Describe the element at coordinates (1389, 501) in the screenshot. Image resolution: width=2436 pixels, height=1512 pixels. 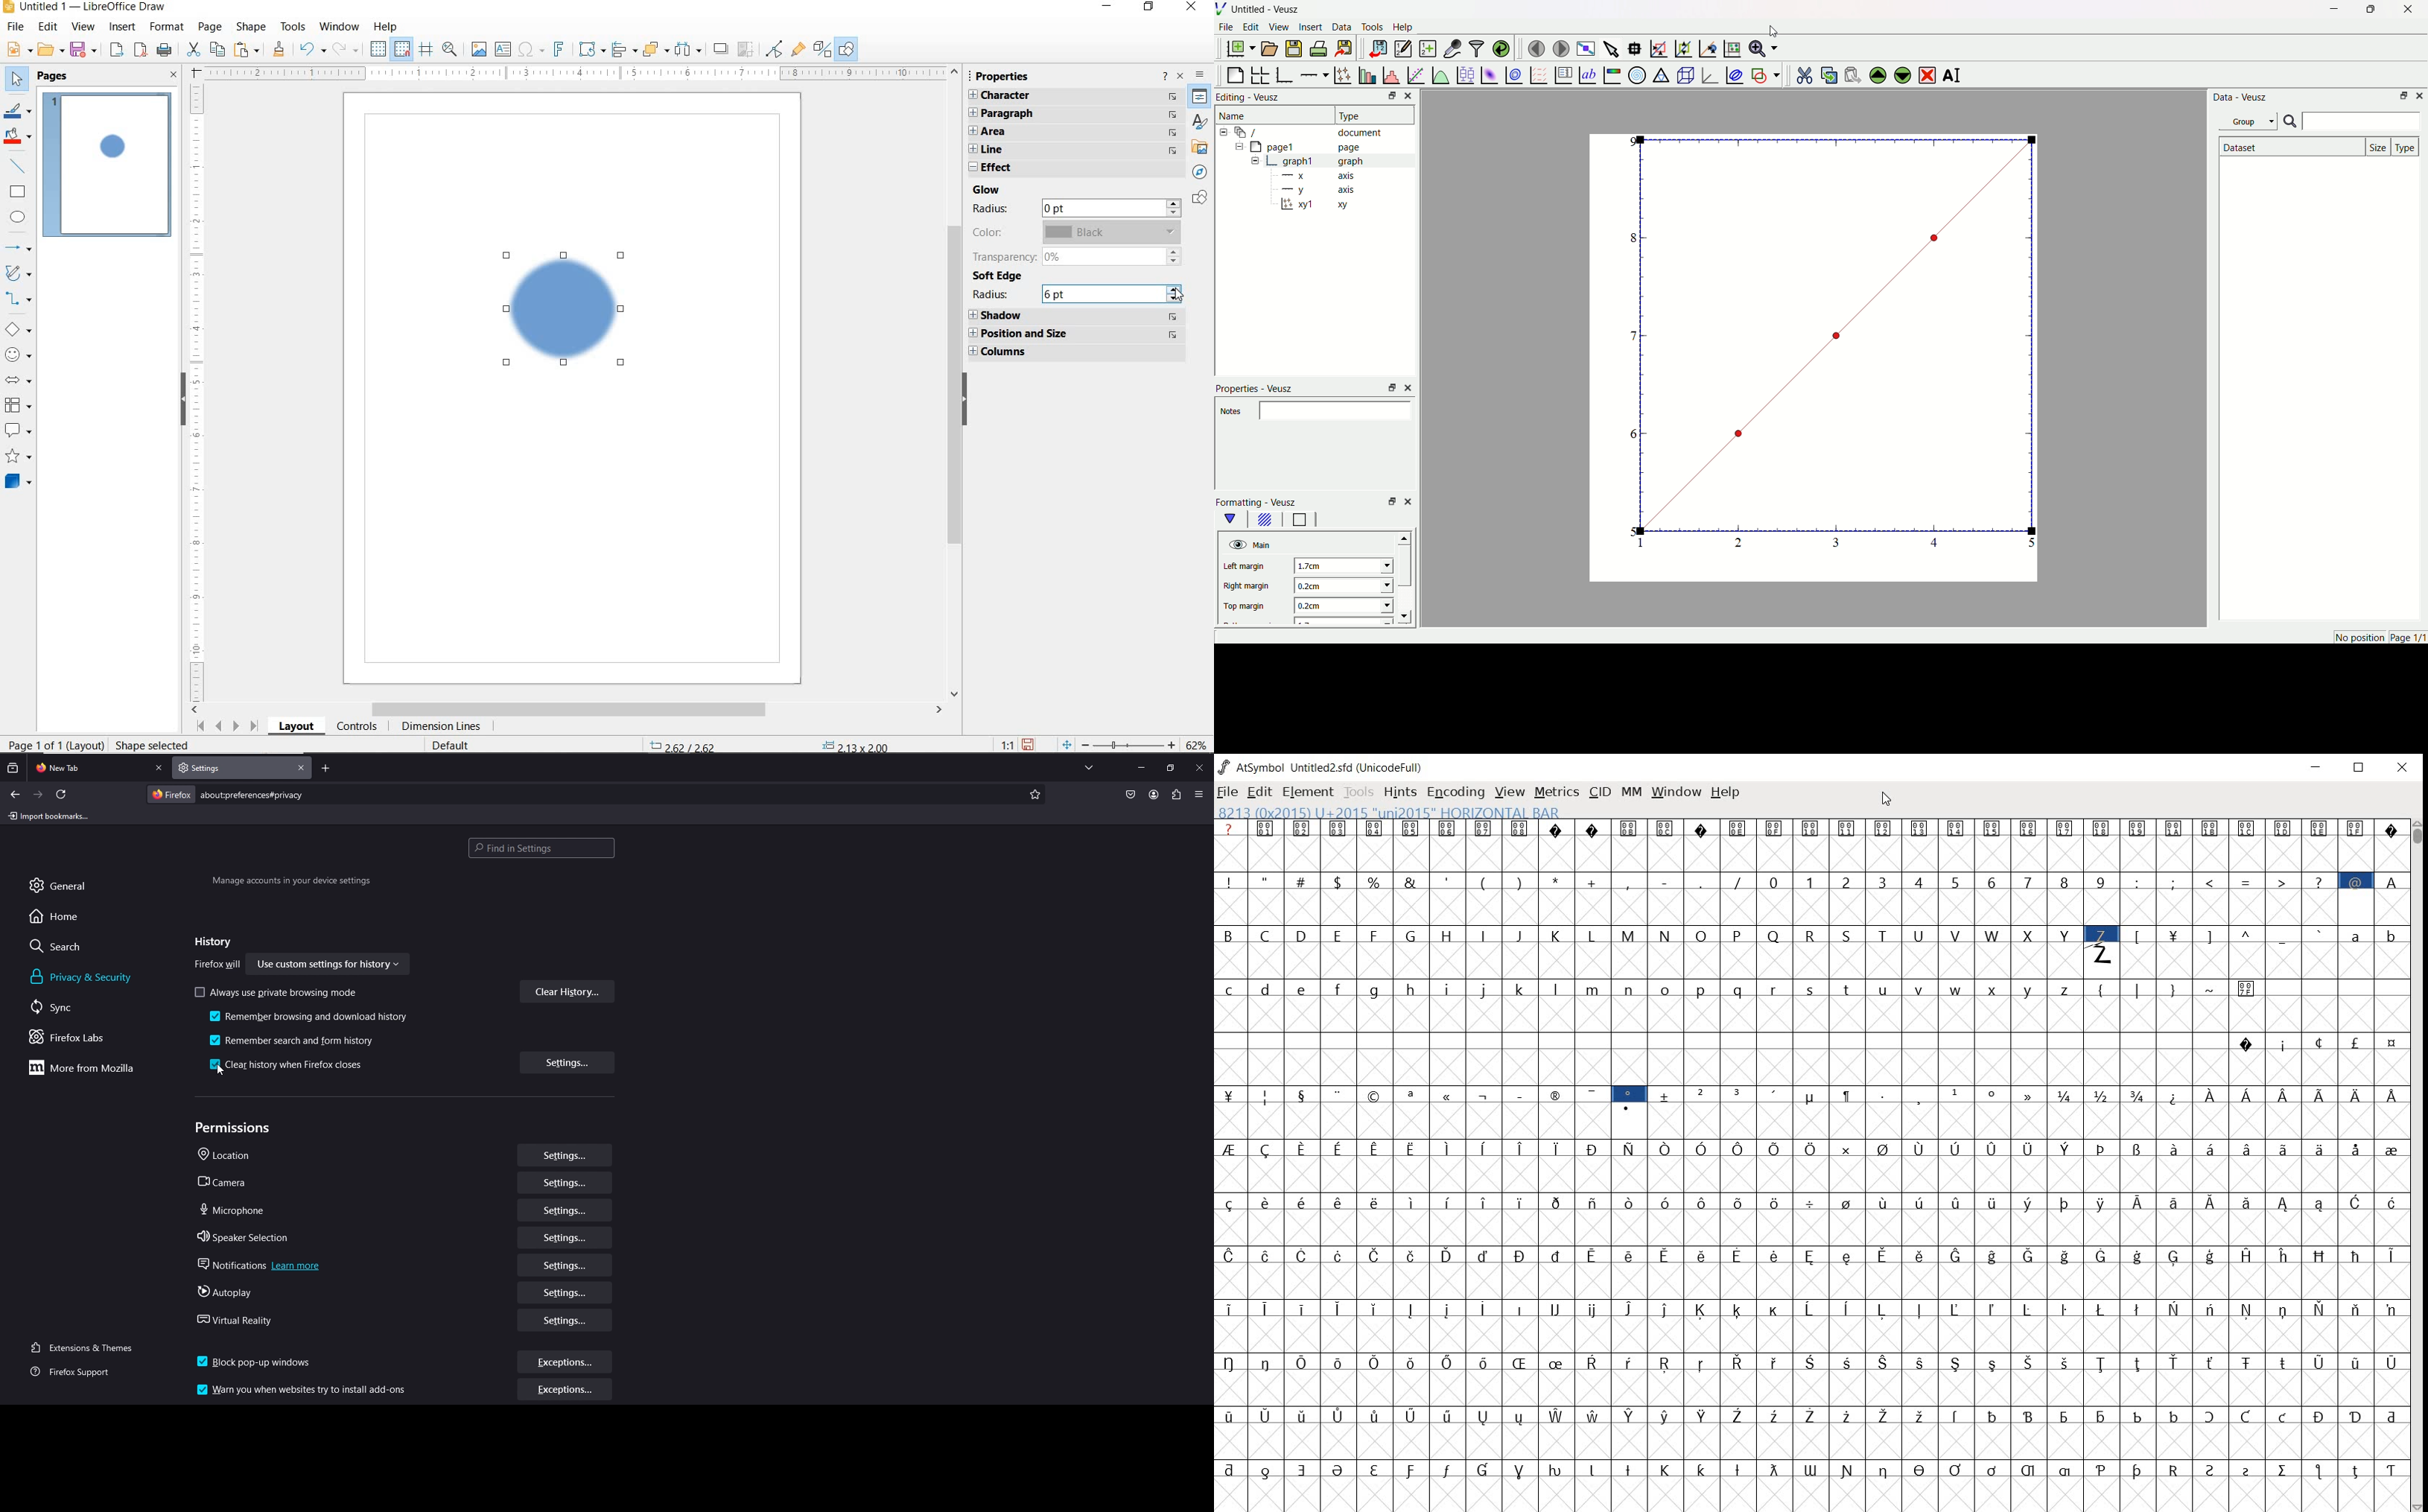
I see `minimise` at that location.